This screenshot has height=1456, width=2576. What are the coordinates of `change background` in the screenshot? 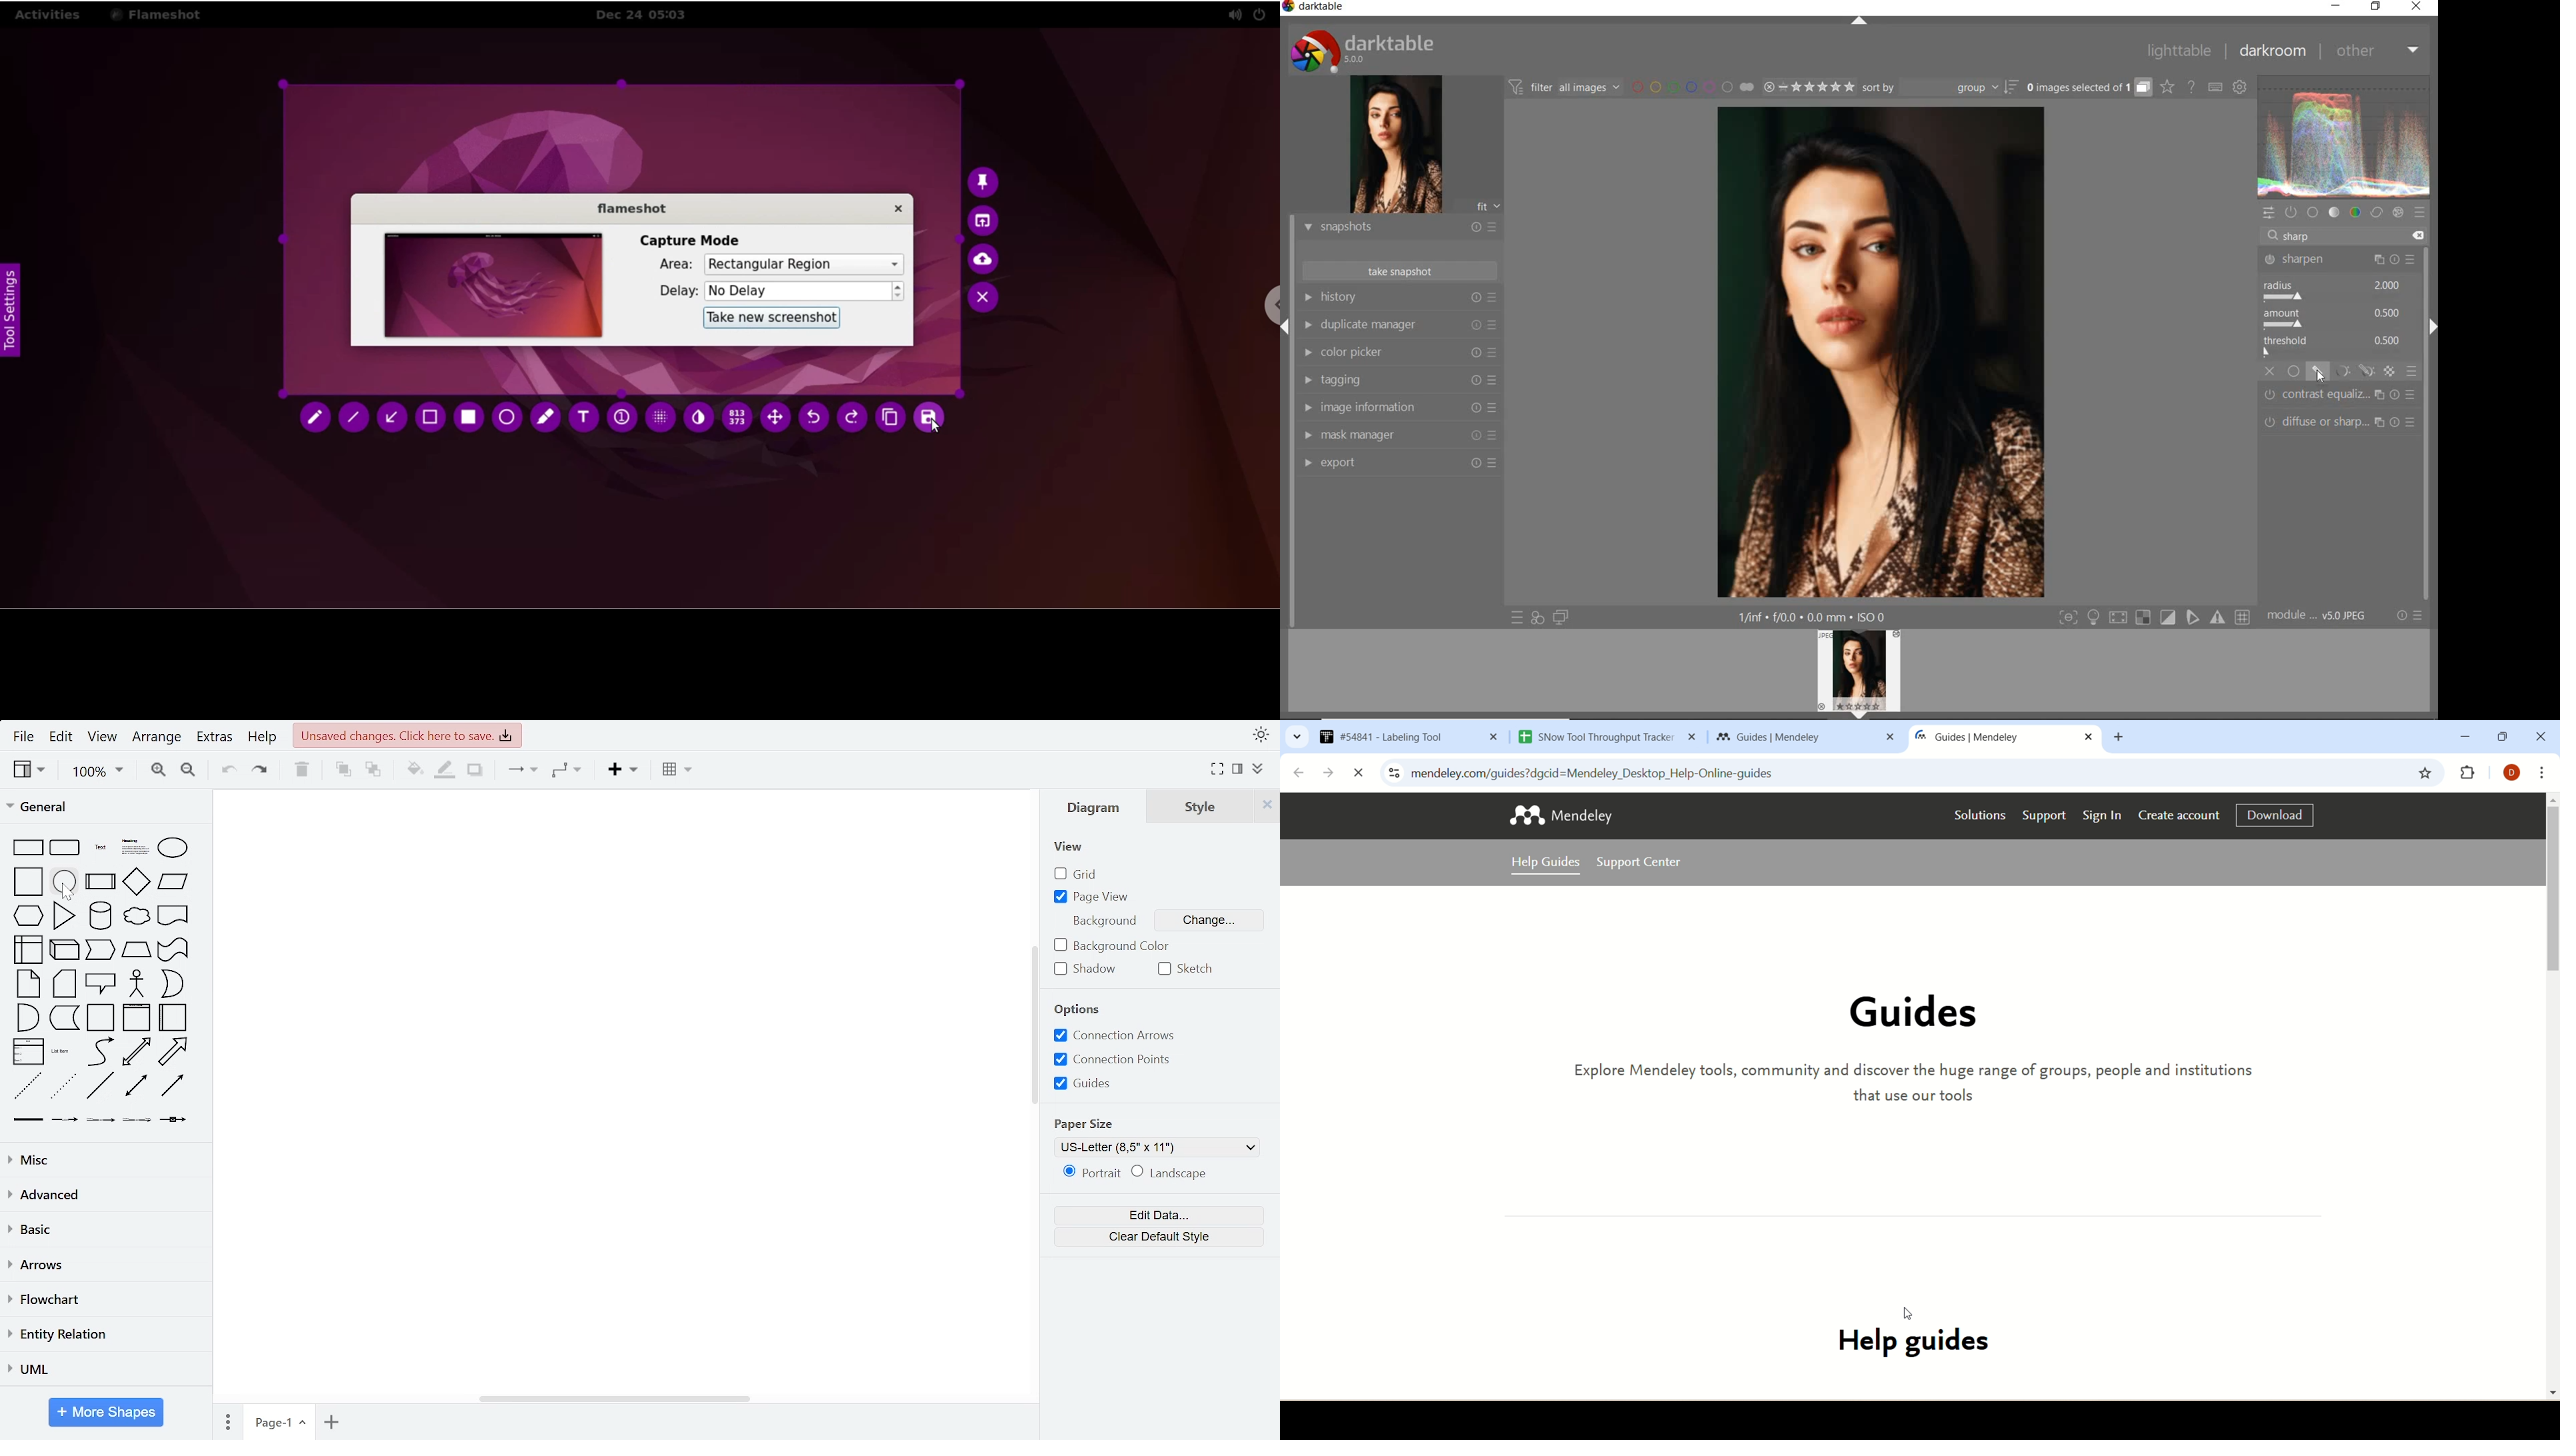 It's located at (1214, 921).